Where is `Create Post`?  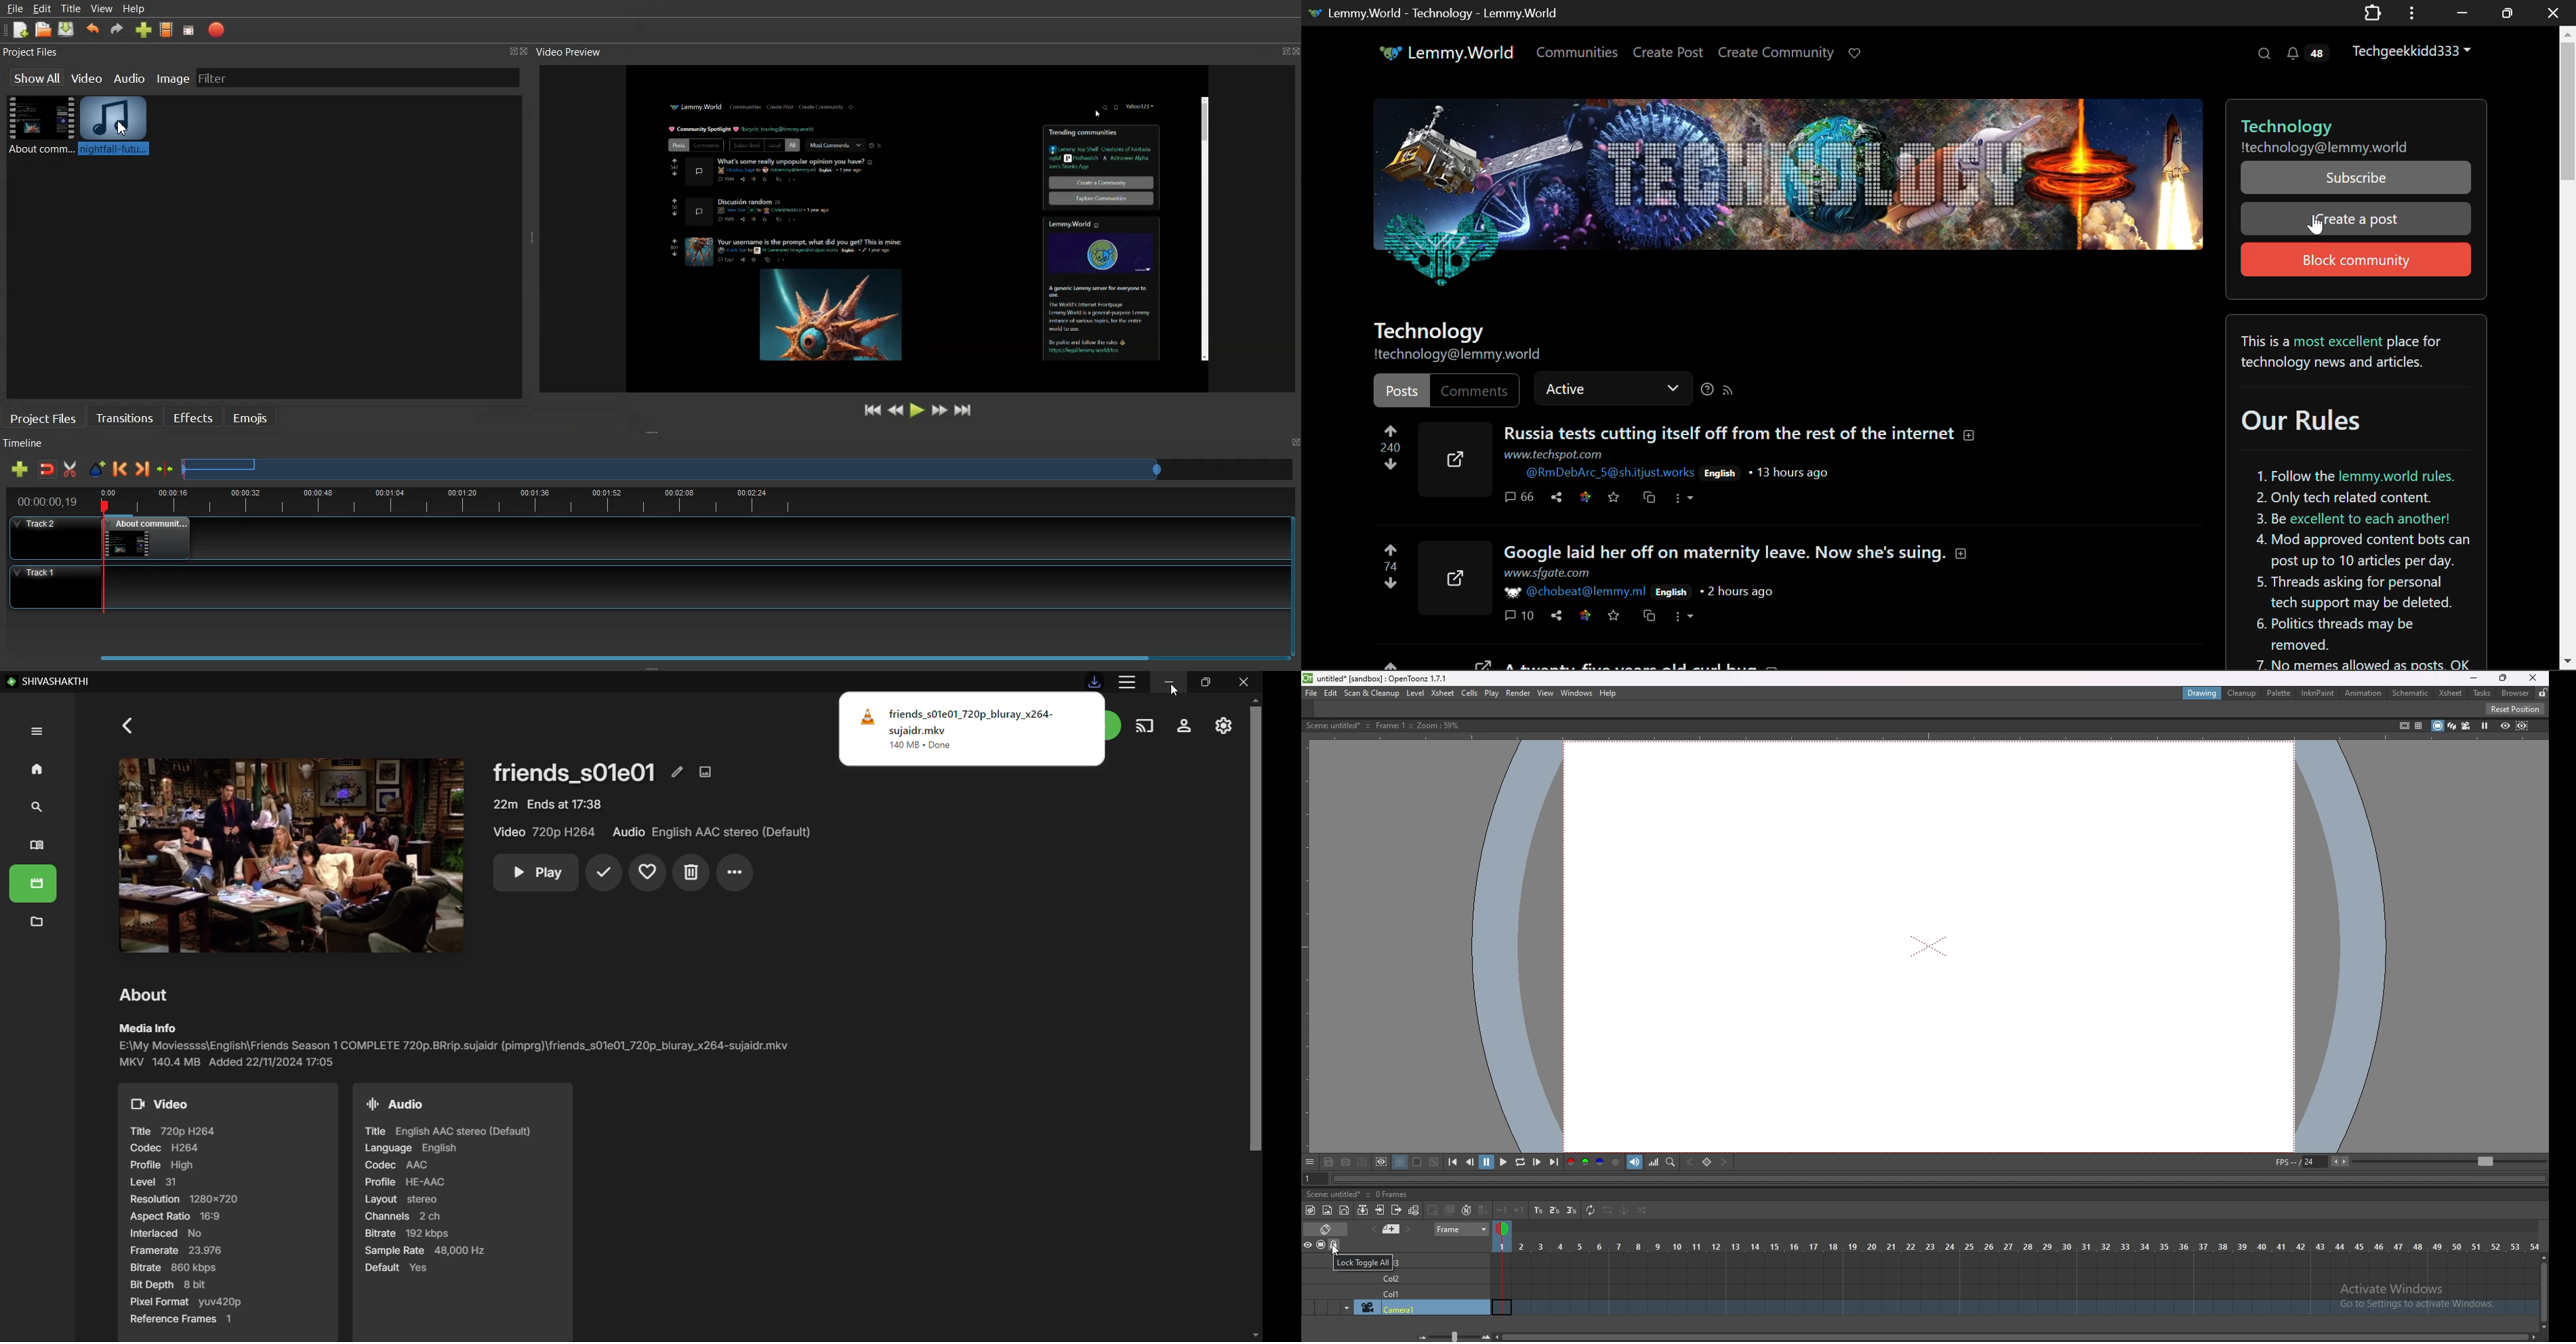
Create Post is located at coordinates (1667, 54).